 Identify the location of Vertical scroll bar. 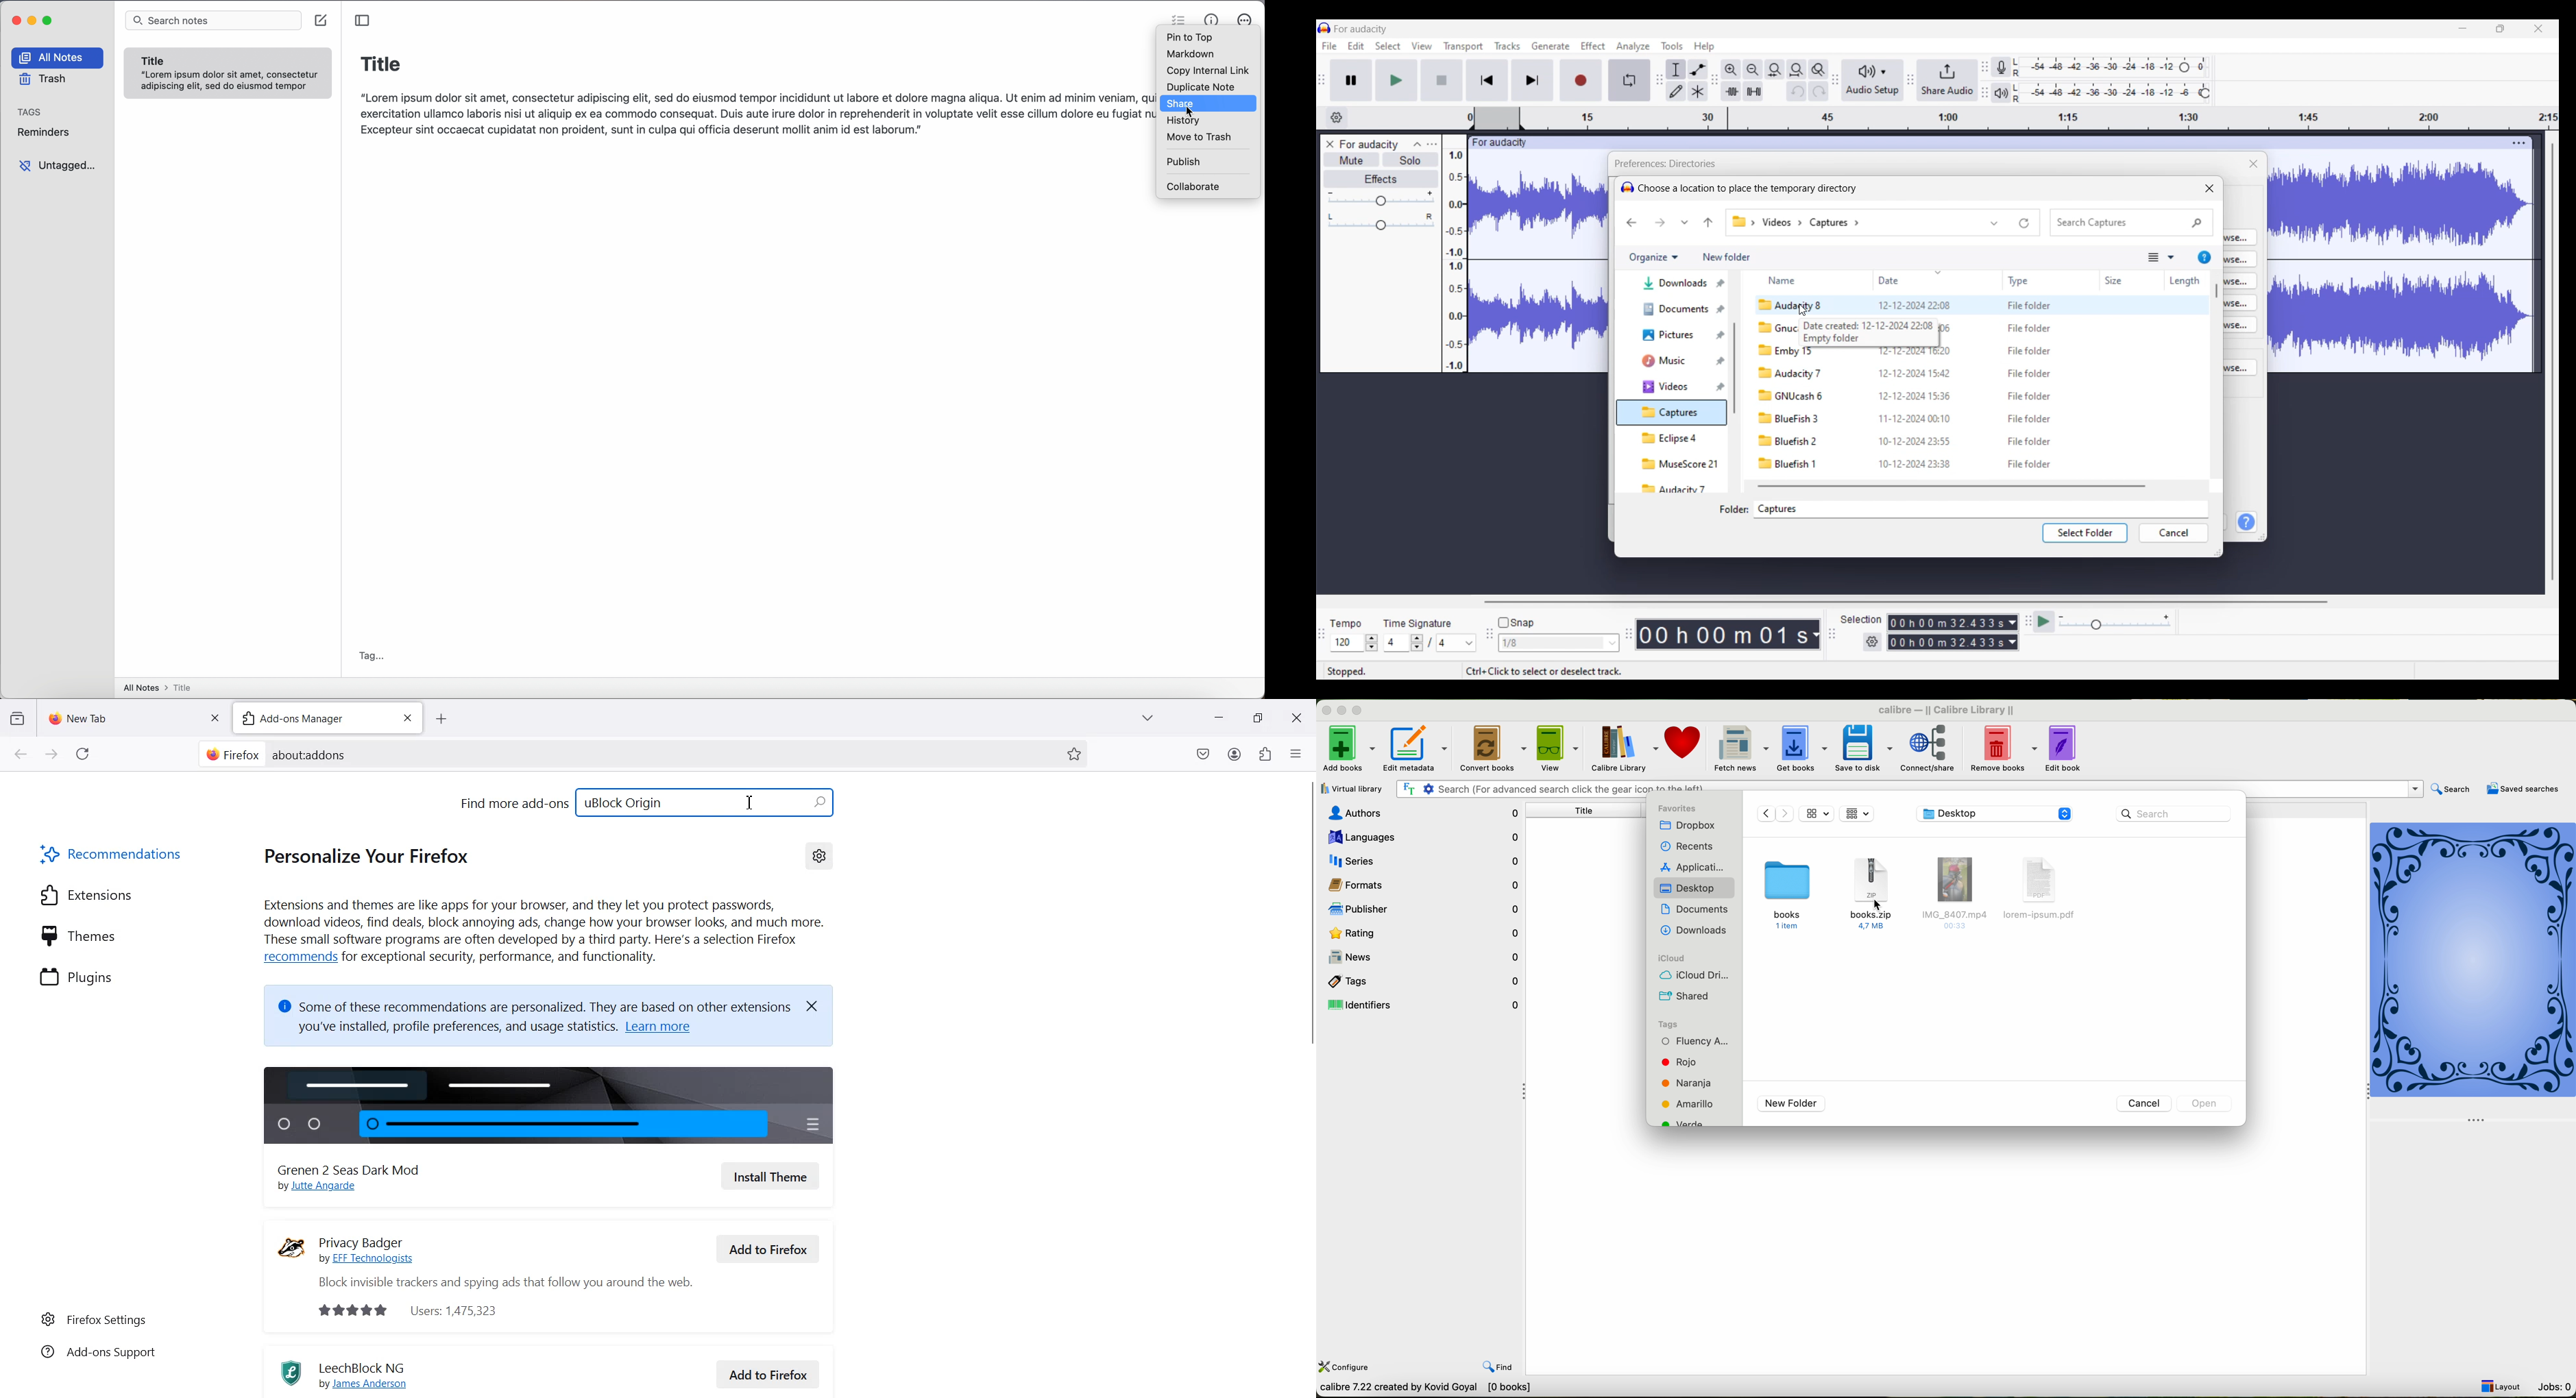
(2553, 362).